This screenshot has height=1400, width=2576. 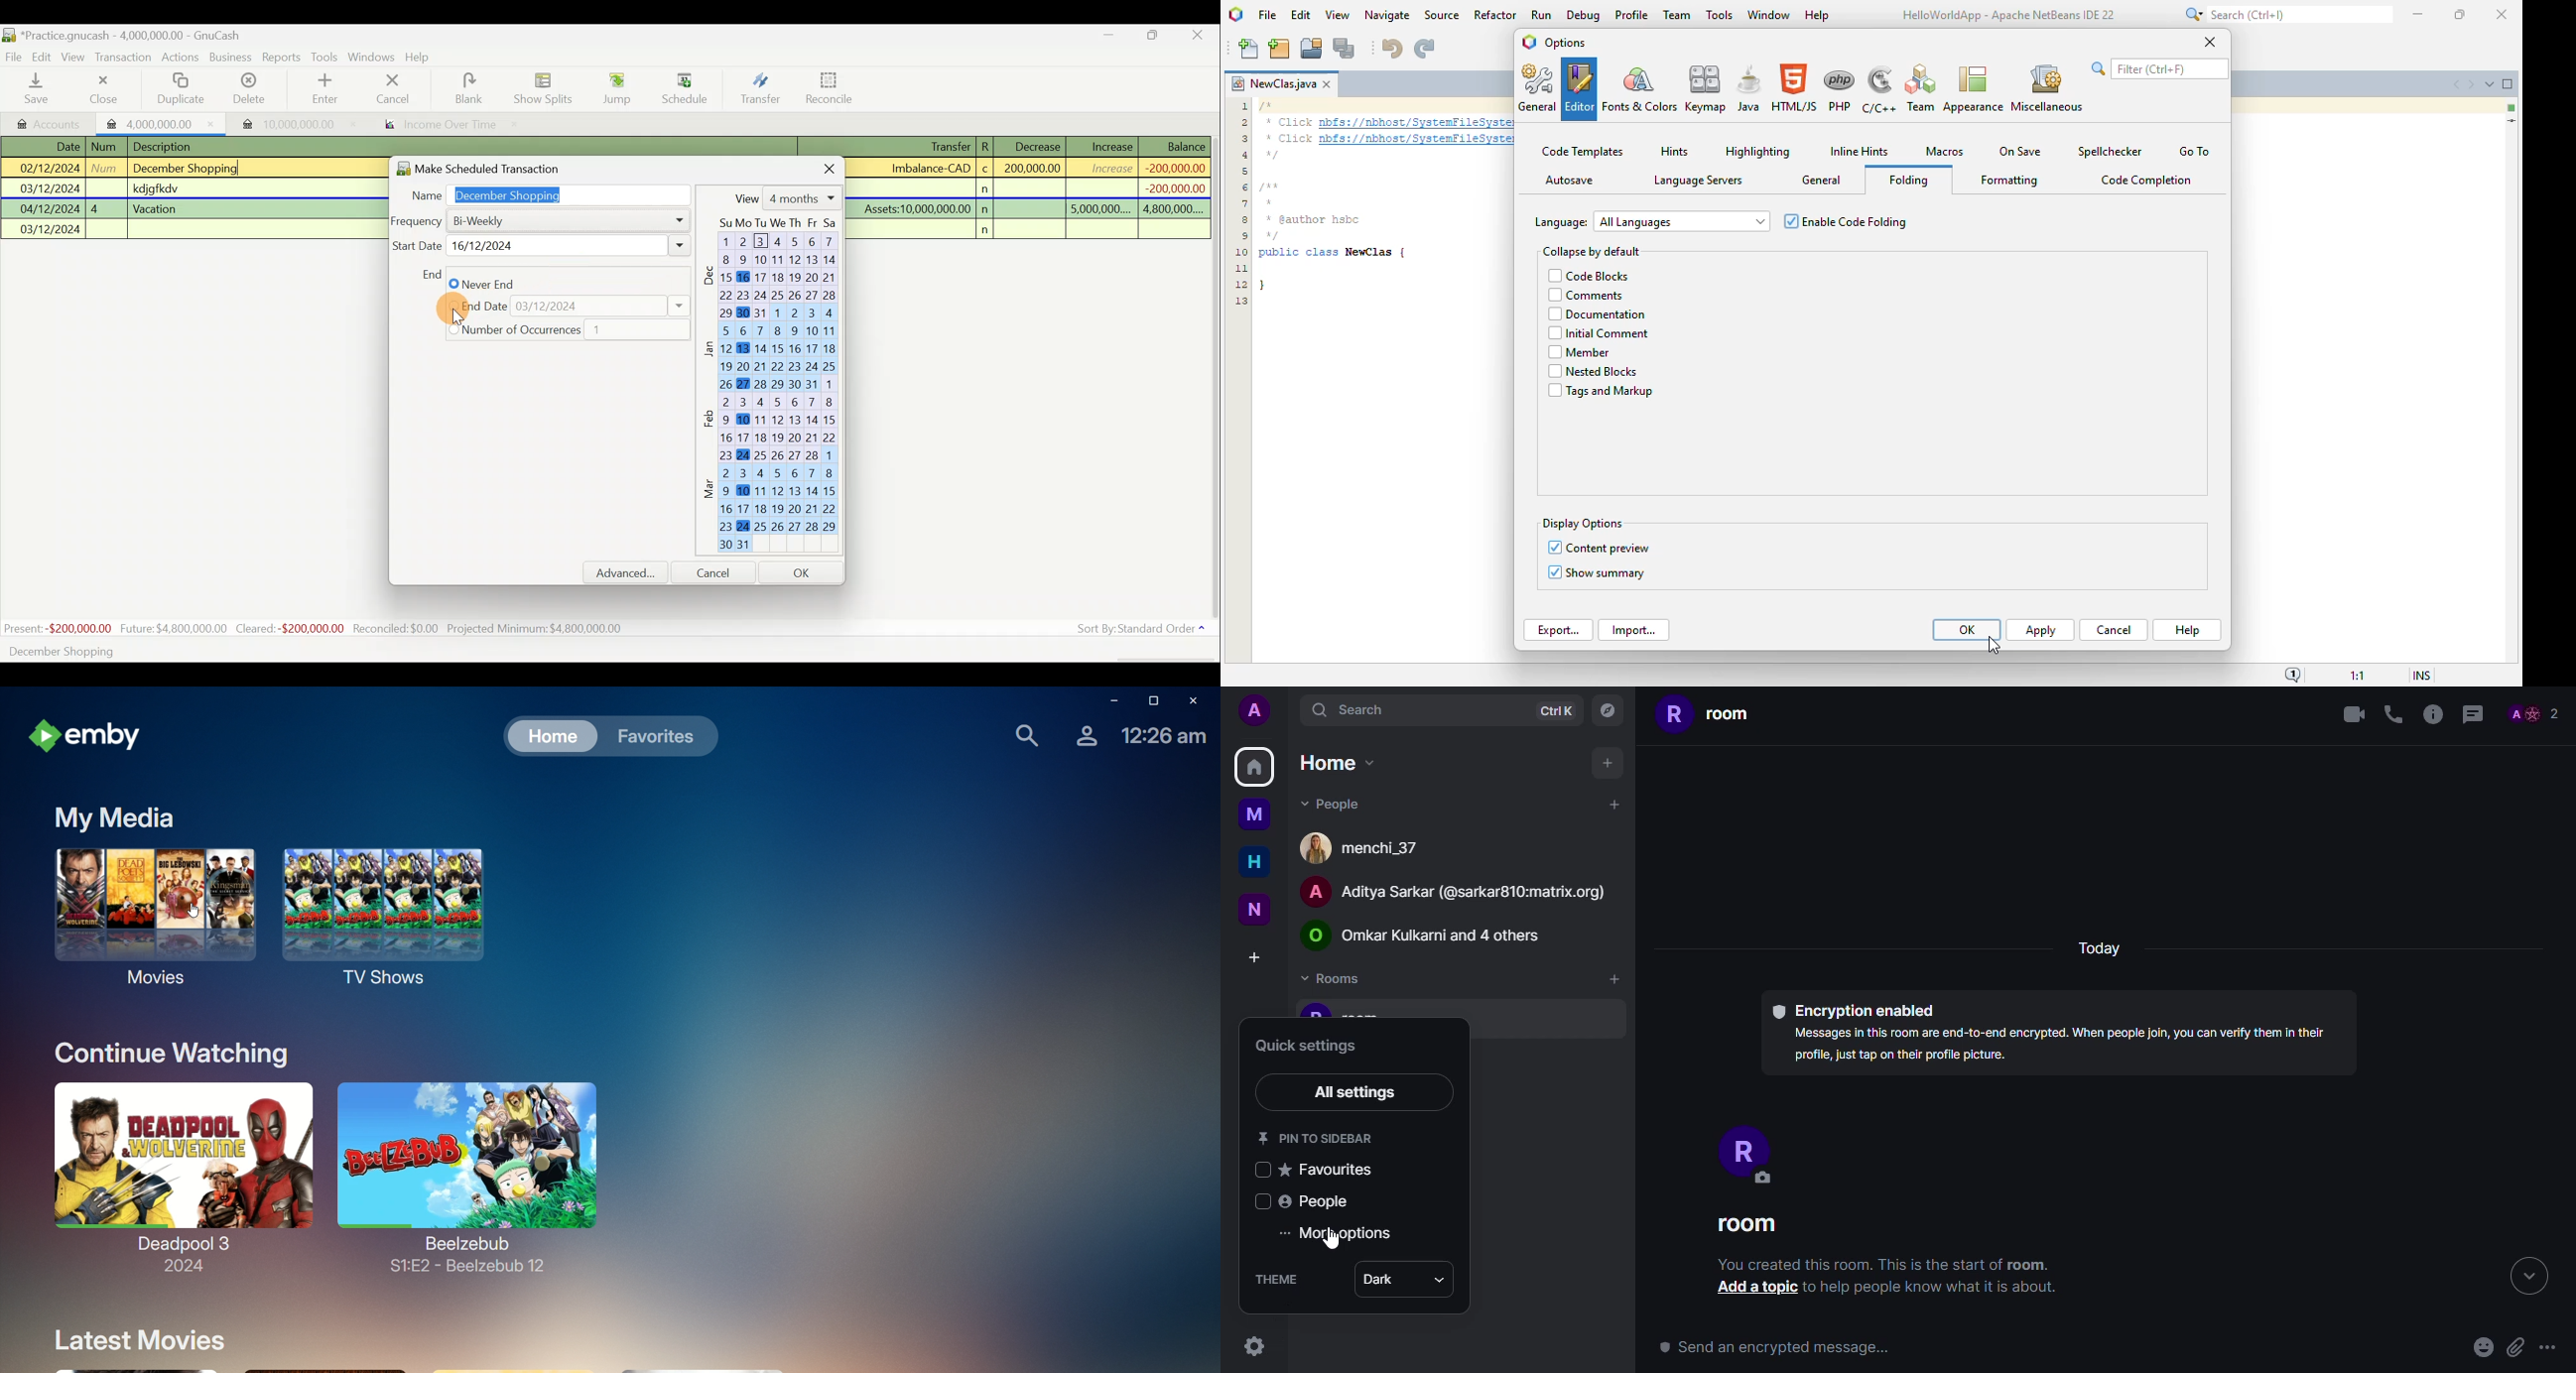 I want to click on Create a scheduled transaction, so click(x=387, y=650).